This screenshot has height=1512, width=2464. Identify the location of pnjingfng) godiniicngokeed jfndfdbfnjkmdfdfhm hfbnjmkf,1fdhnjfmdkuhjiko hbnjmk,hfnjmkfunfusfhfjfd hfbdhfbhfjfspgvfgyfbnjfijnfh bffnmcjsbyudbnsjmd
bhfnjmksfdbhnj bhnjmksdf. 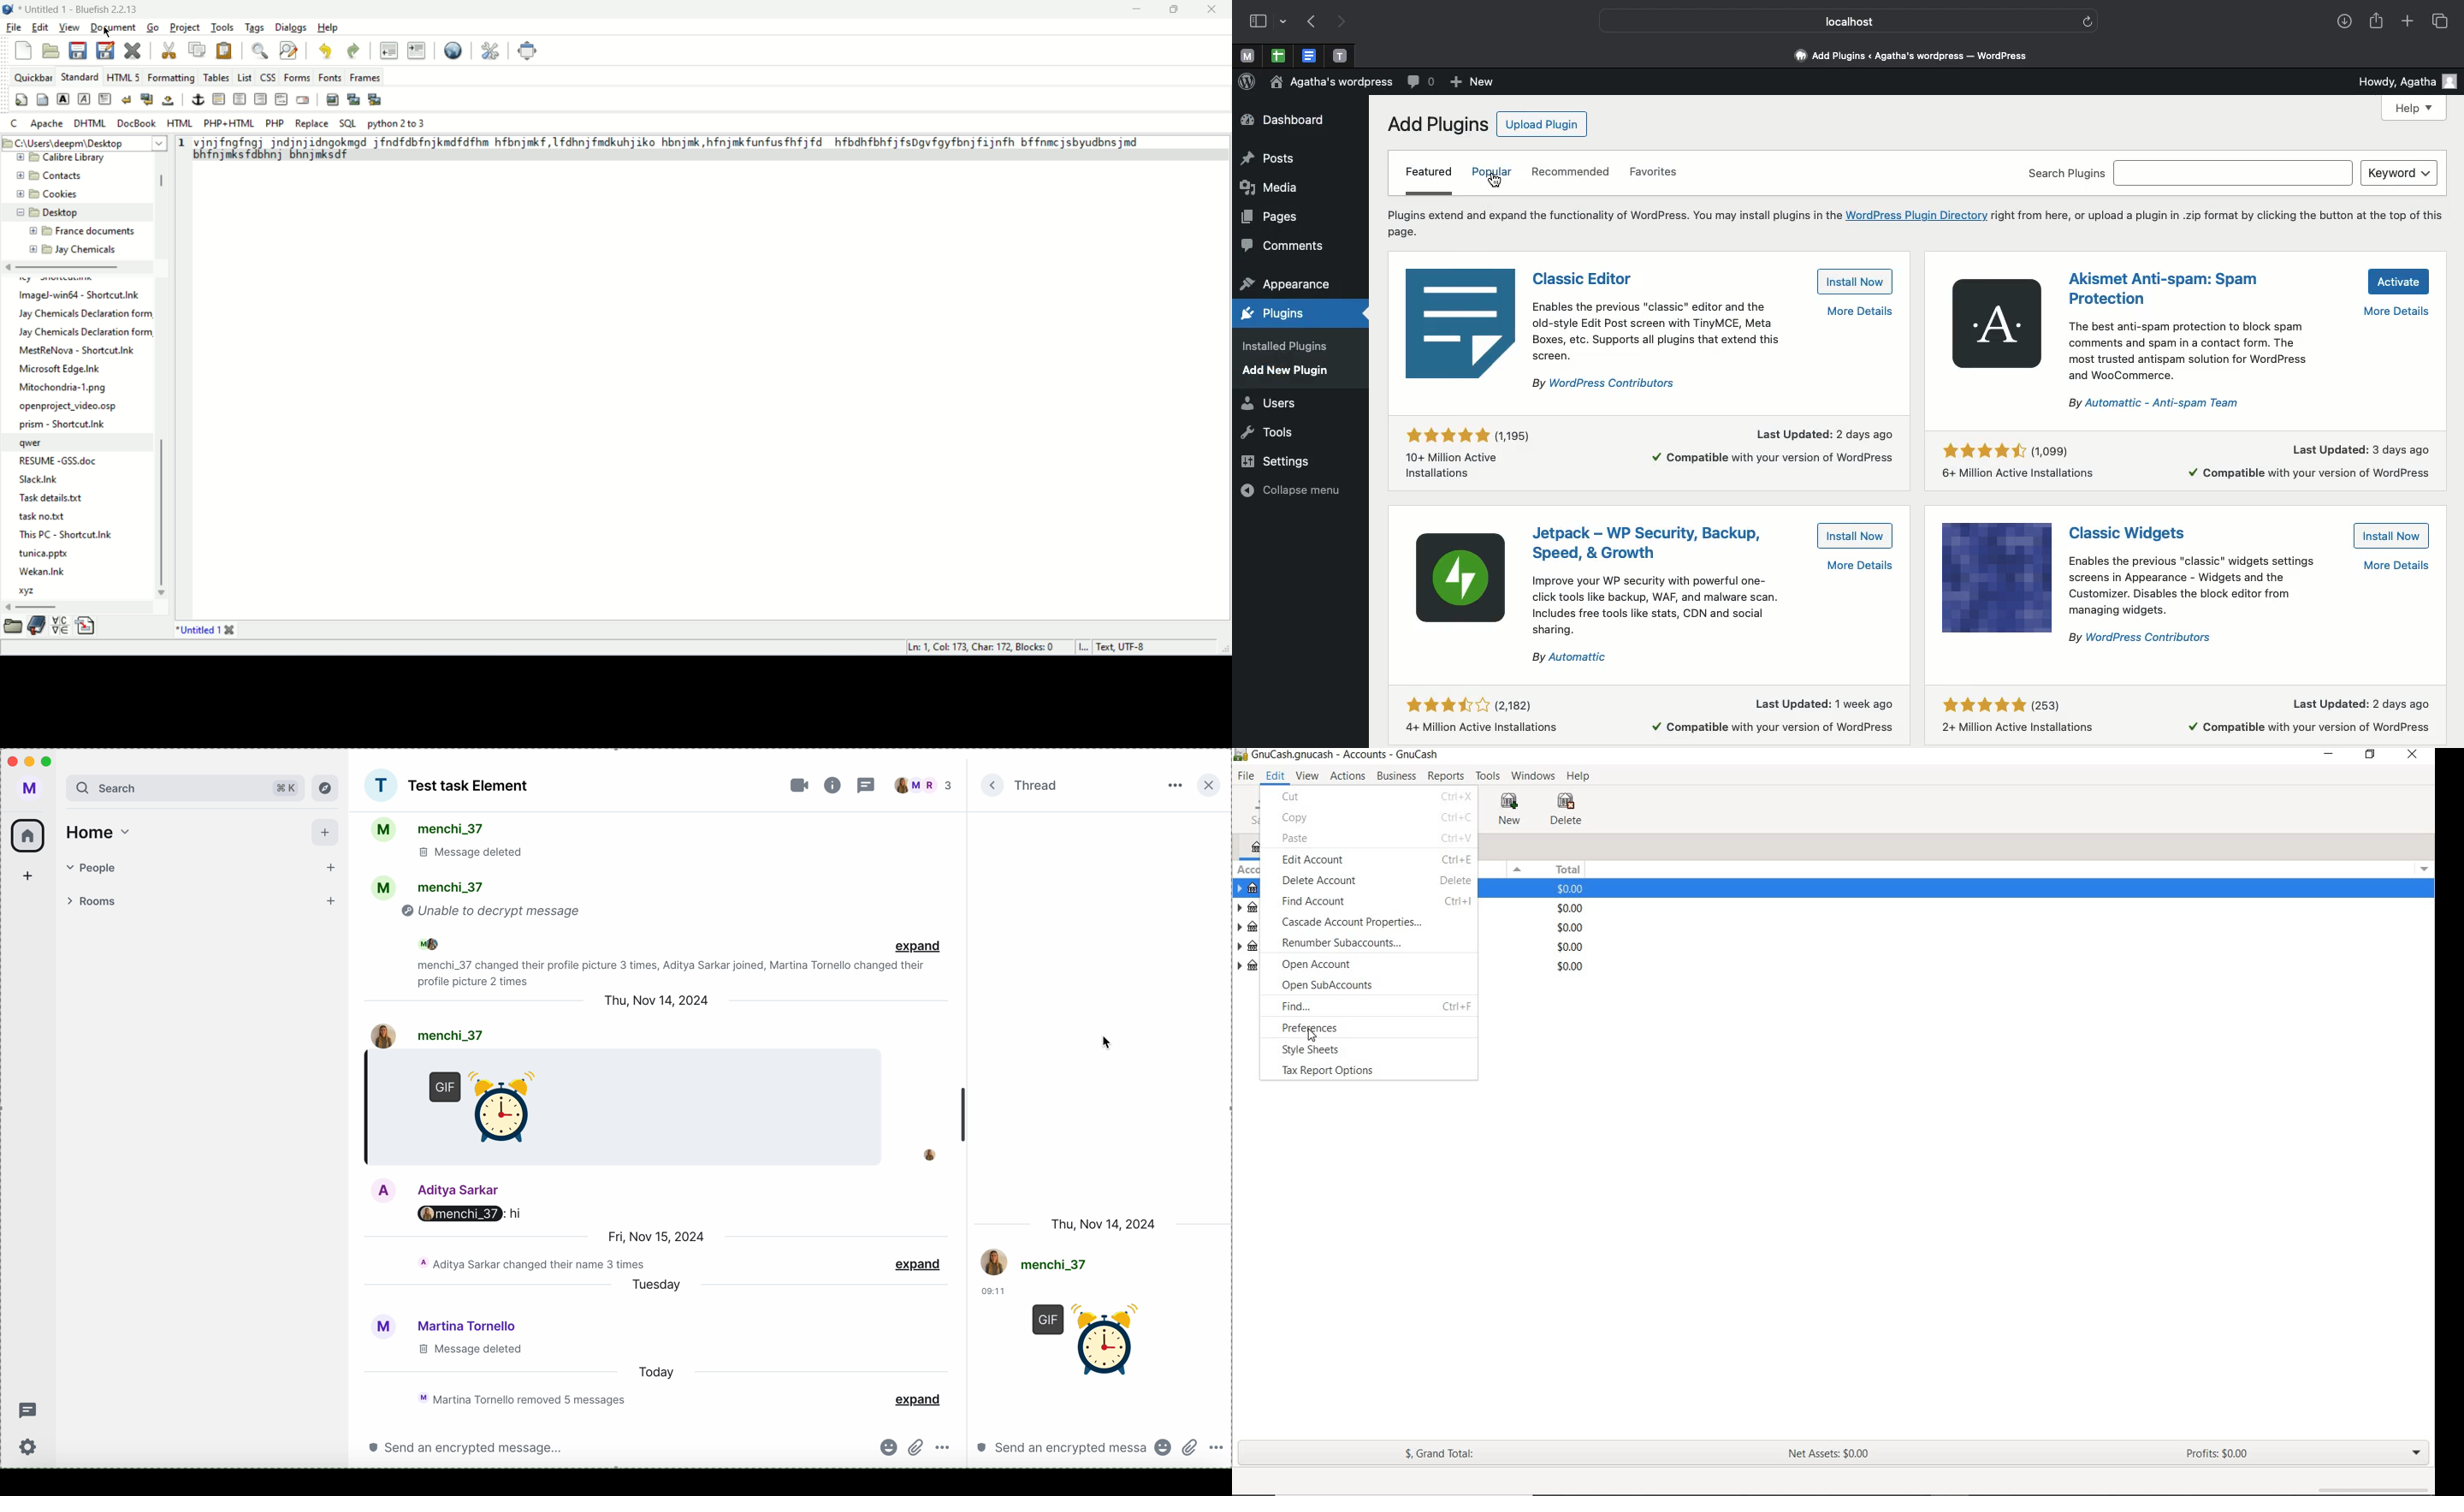
(674, 151).